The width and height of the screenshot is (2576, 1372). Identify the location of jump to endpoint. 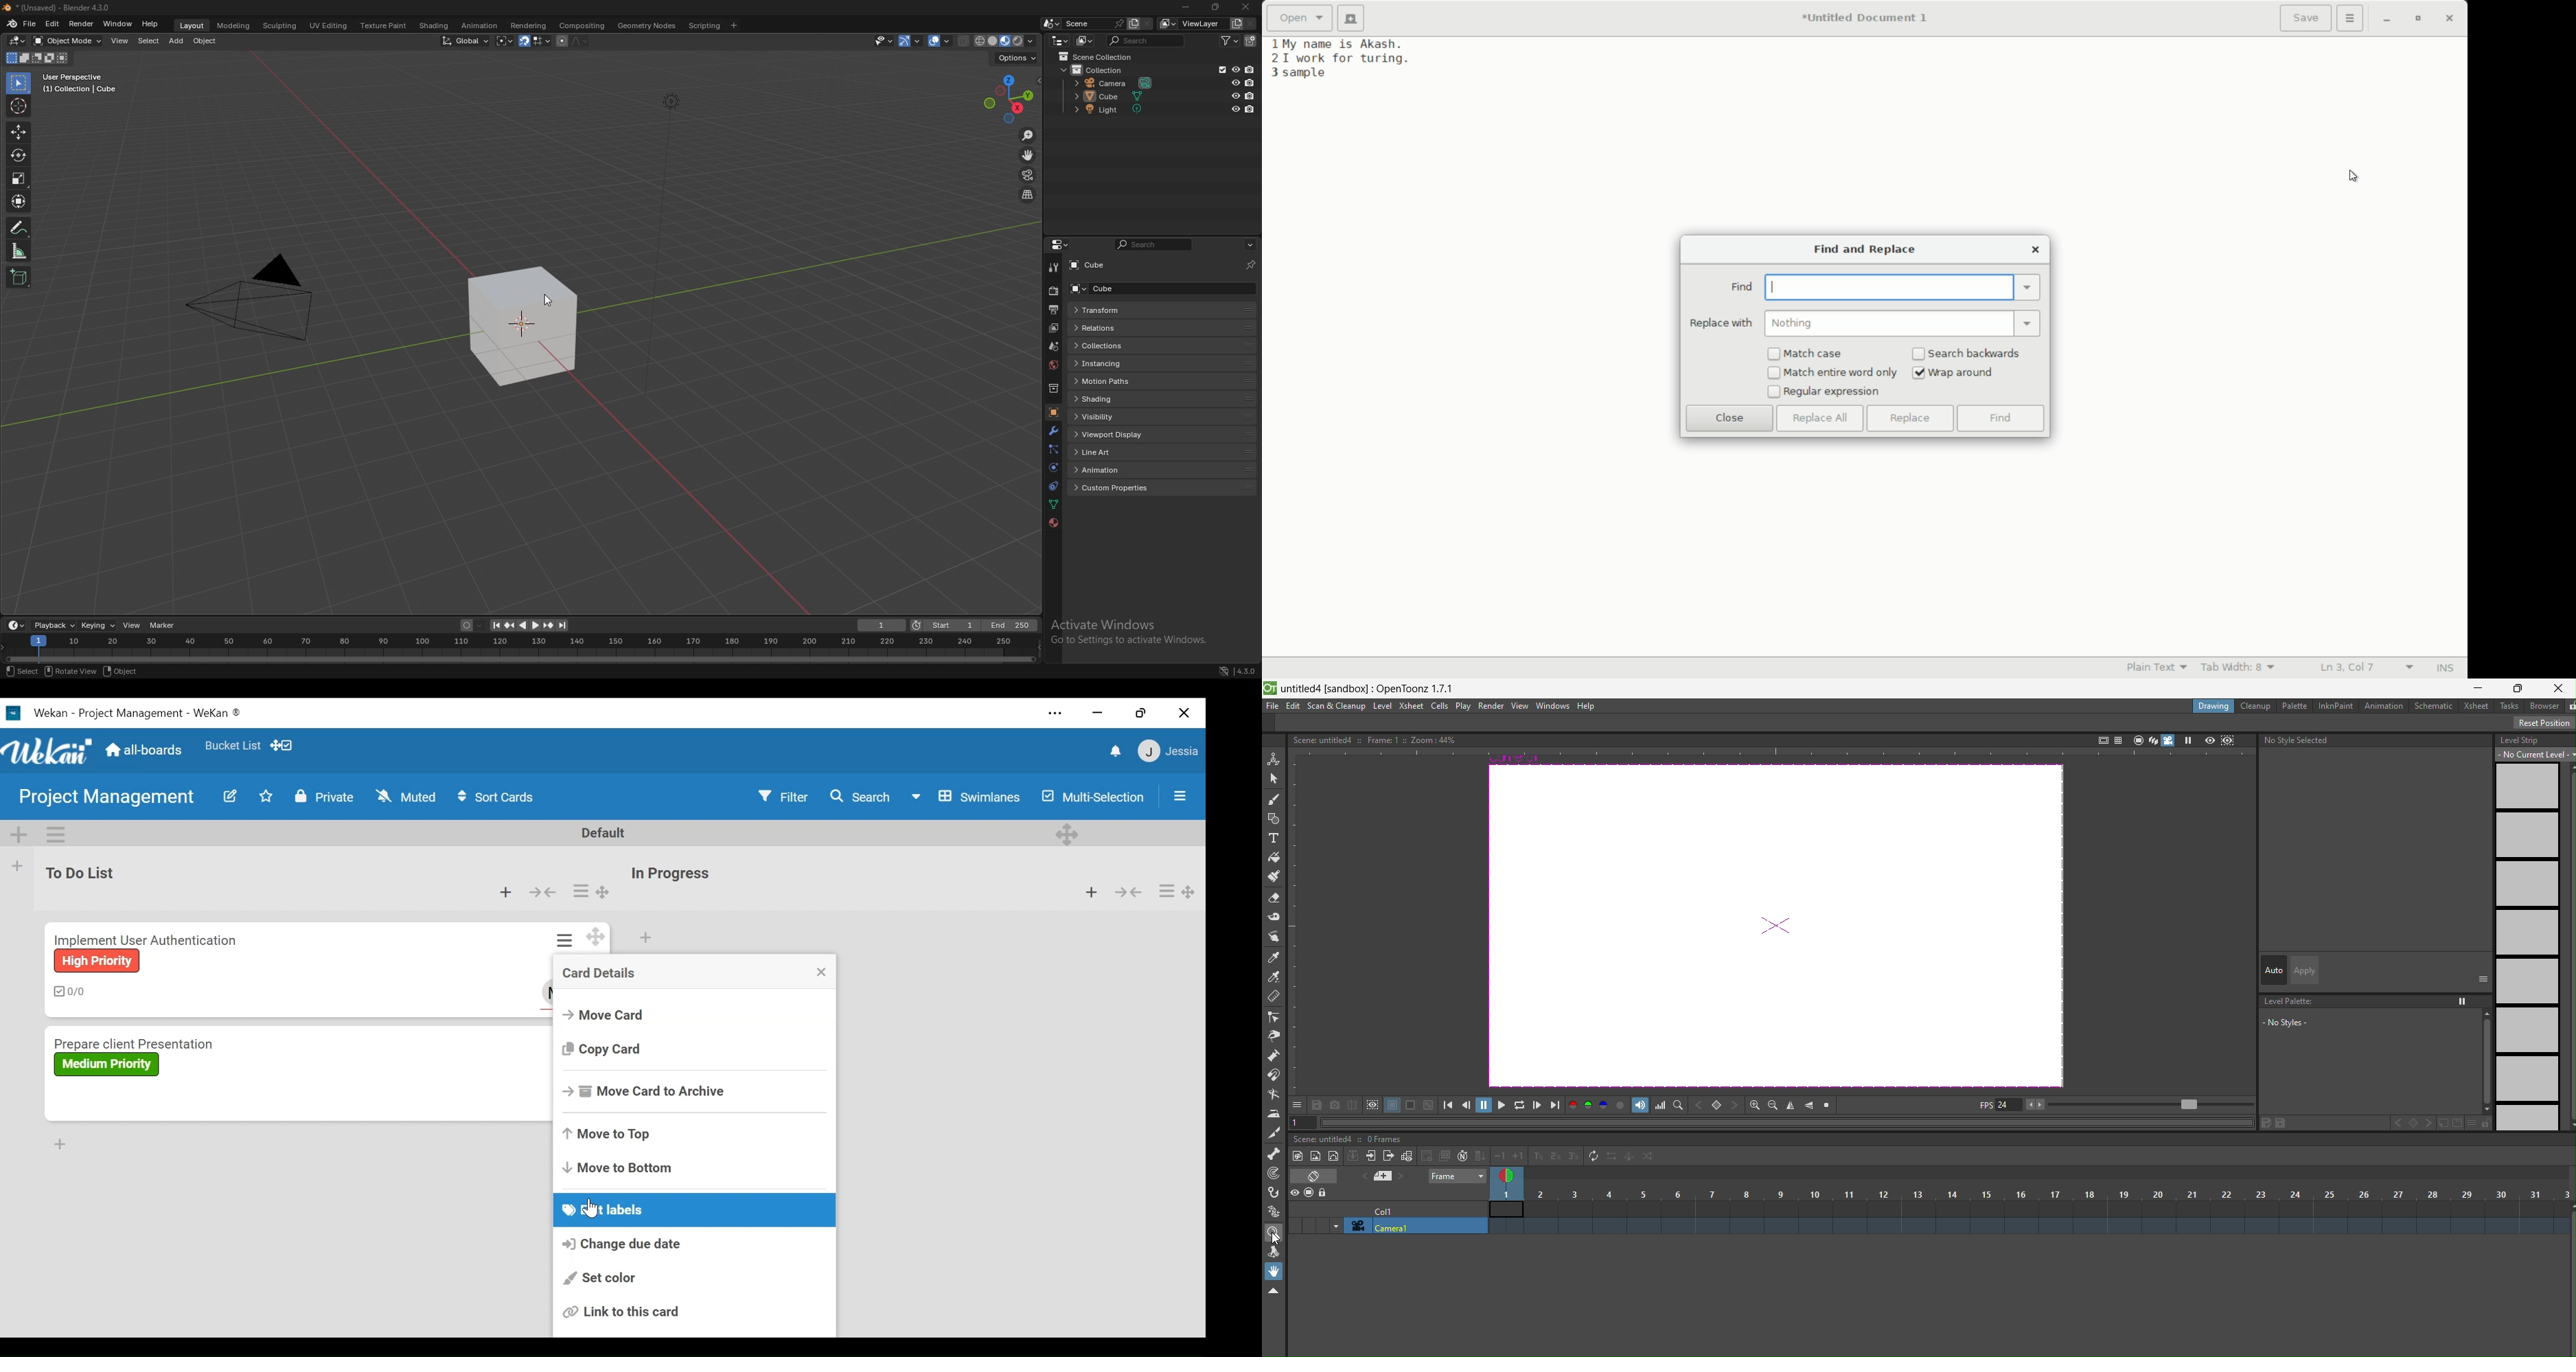
(563, 625).